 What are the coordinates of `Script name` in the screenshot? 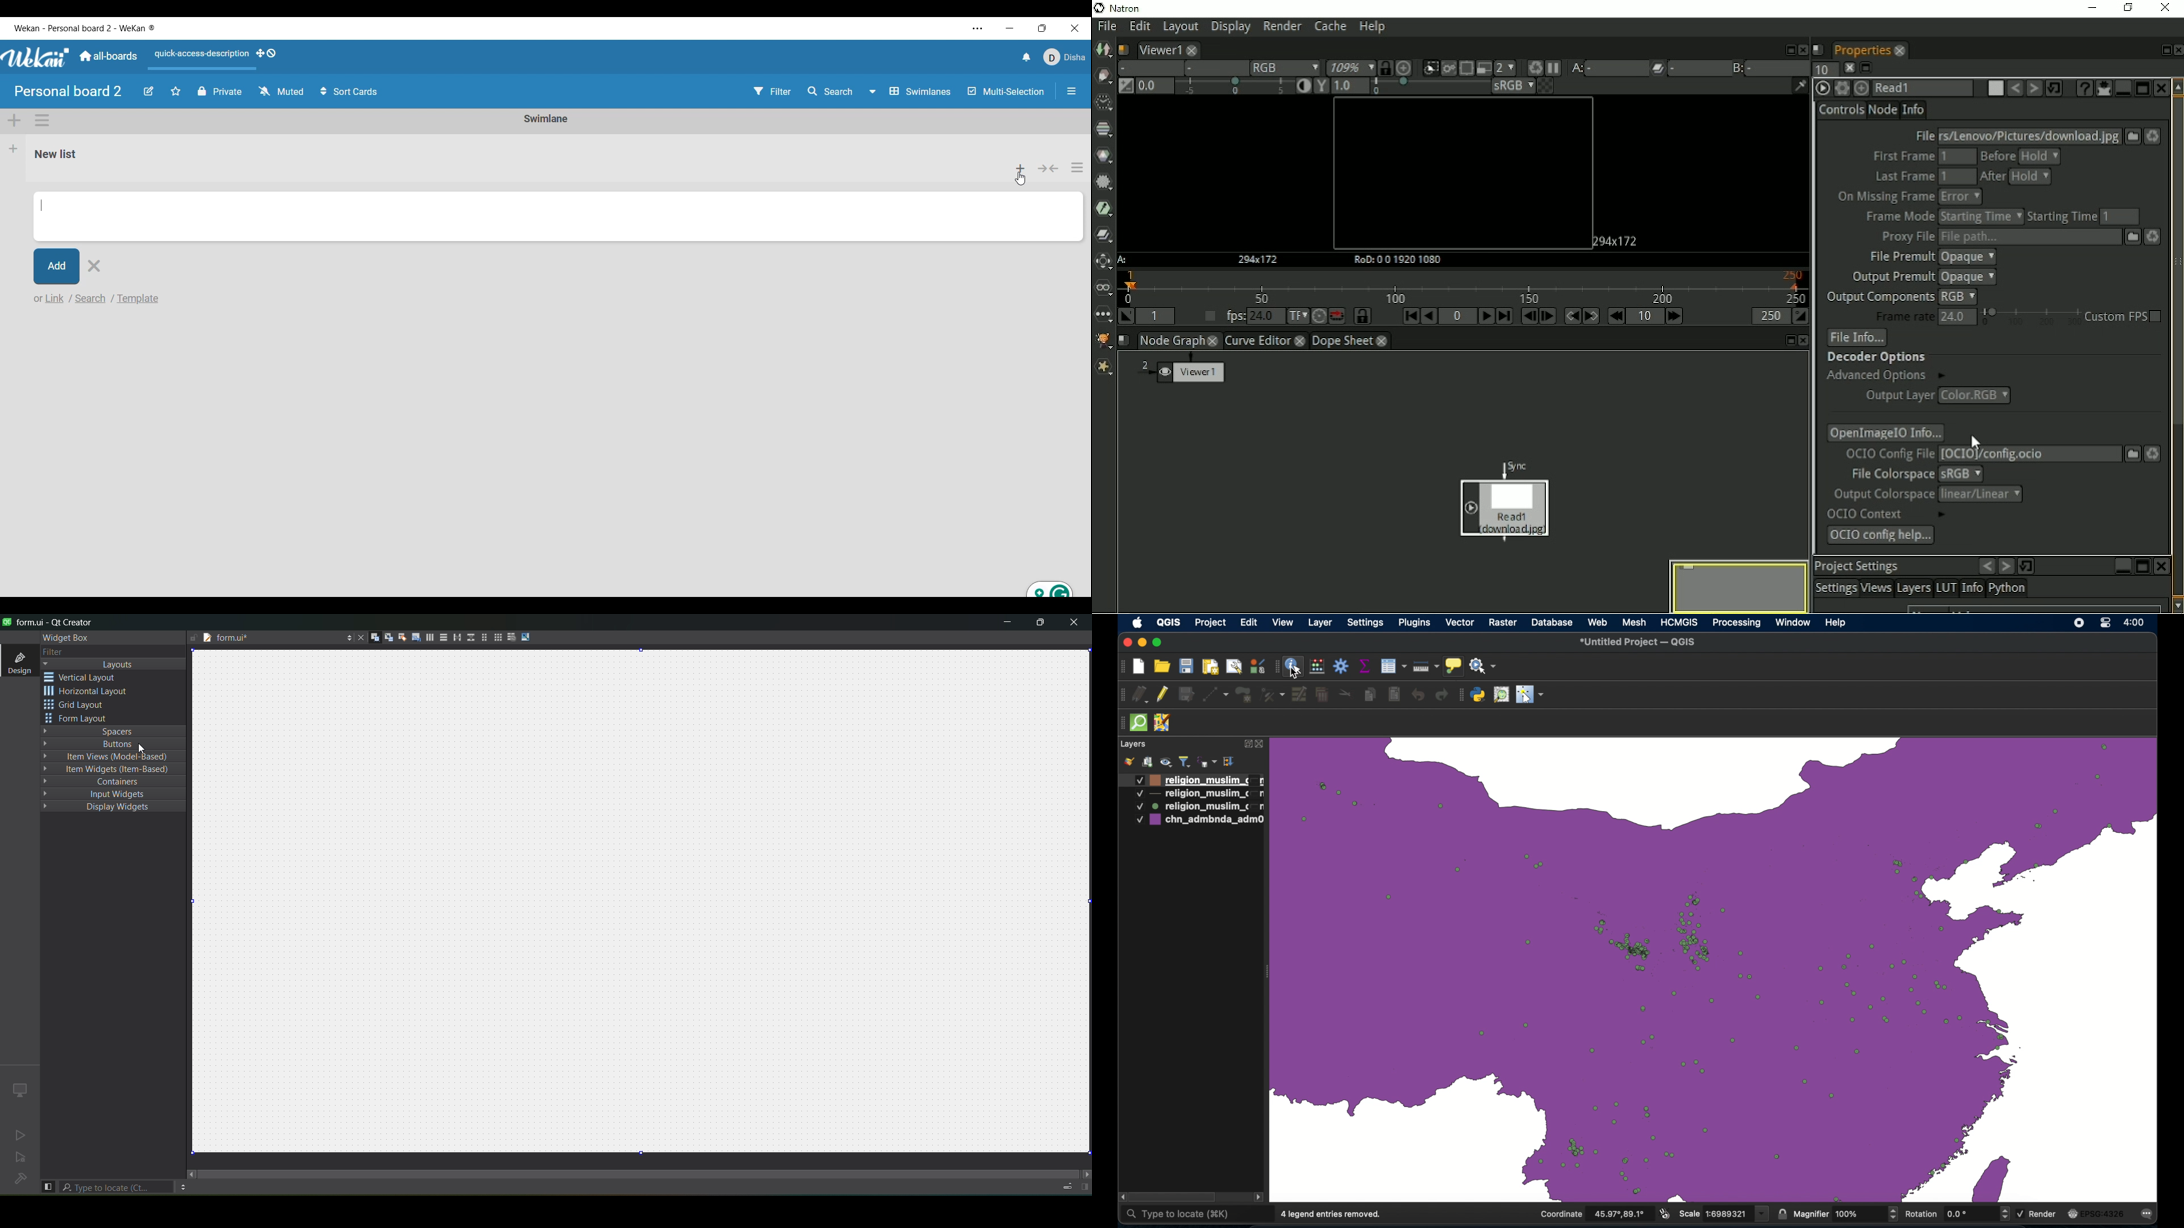 It's located at (1125, 341).